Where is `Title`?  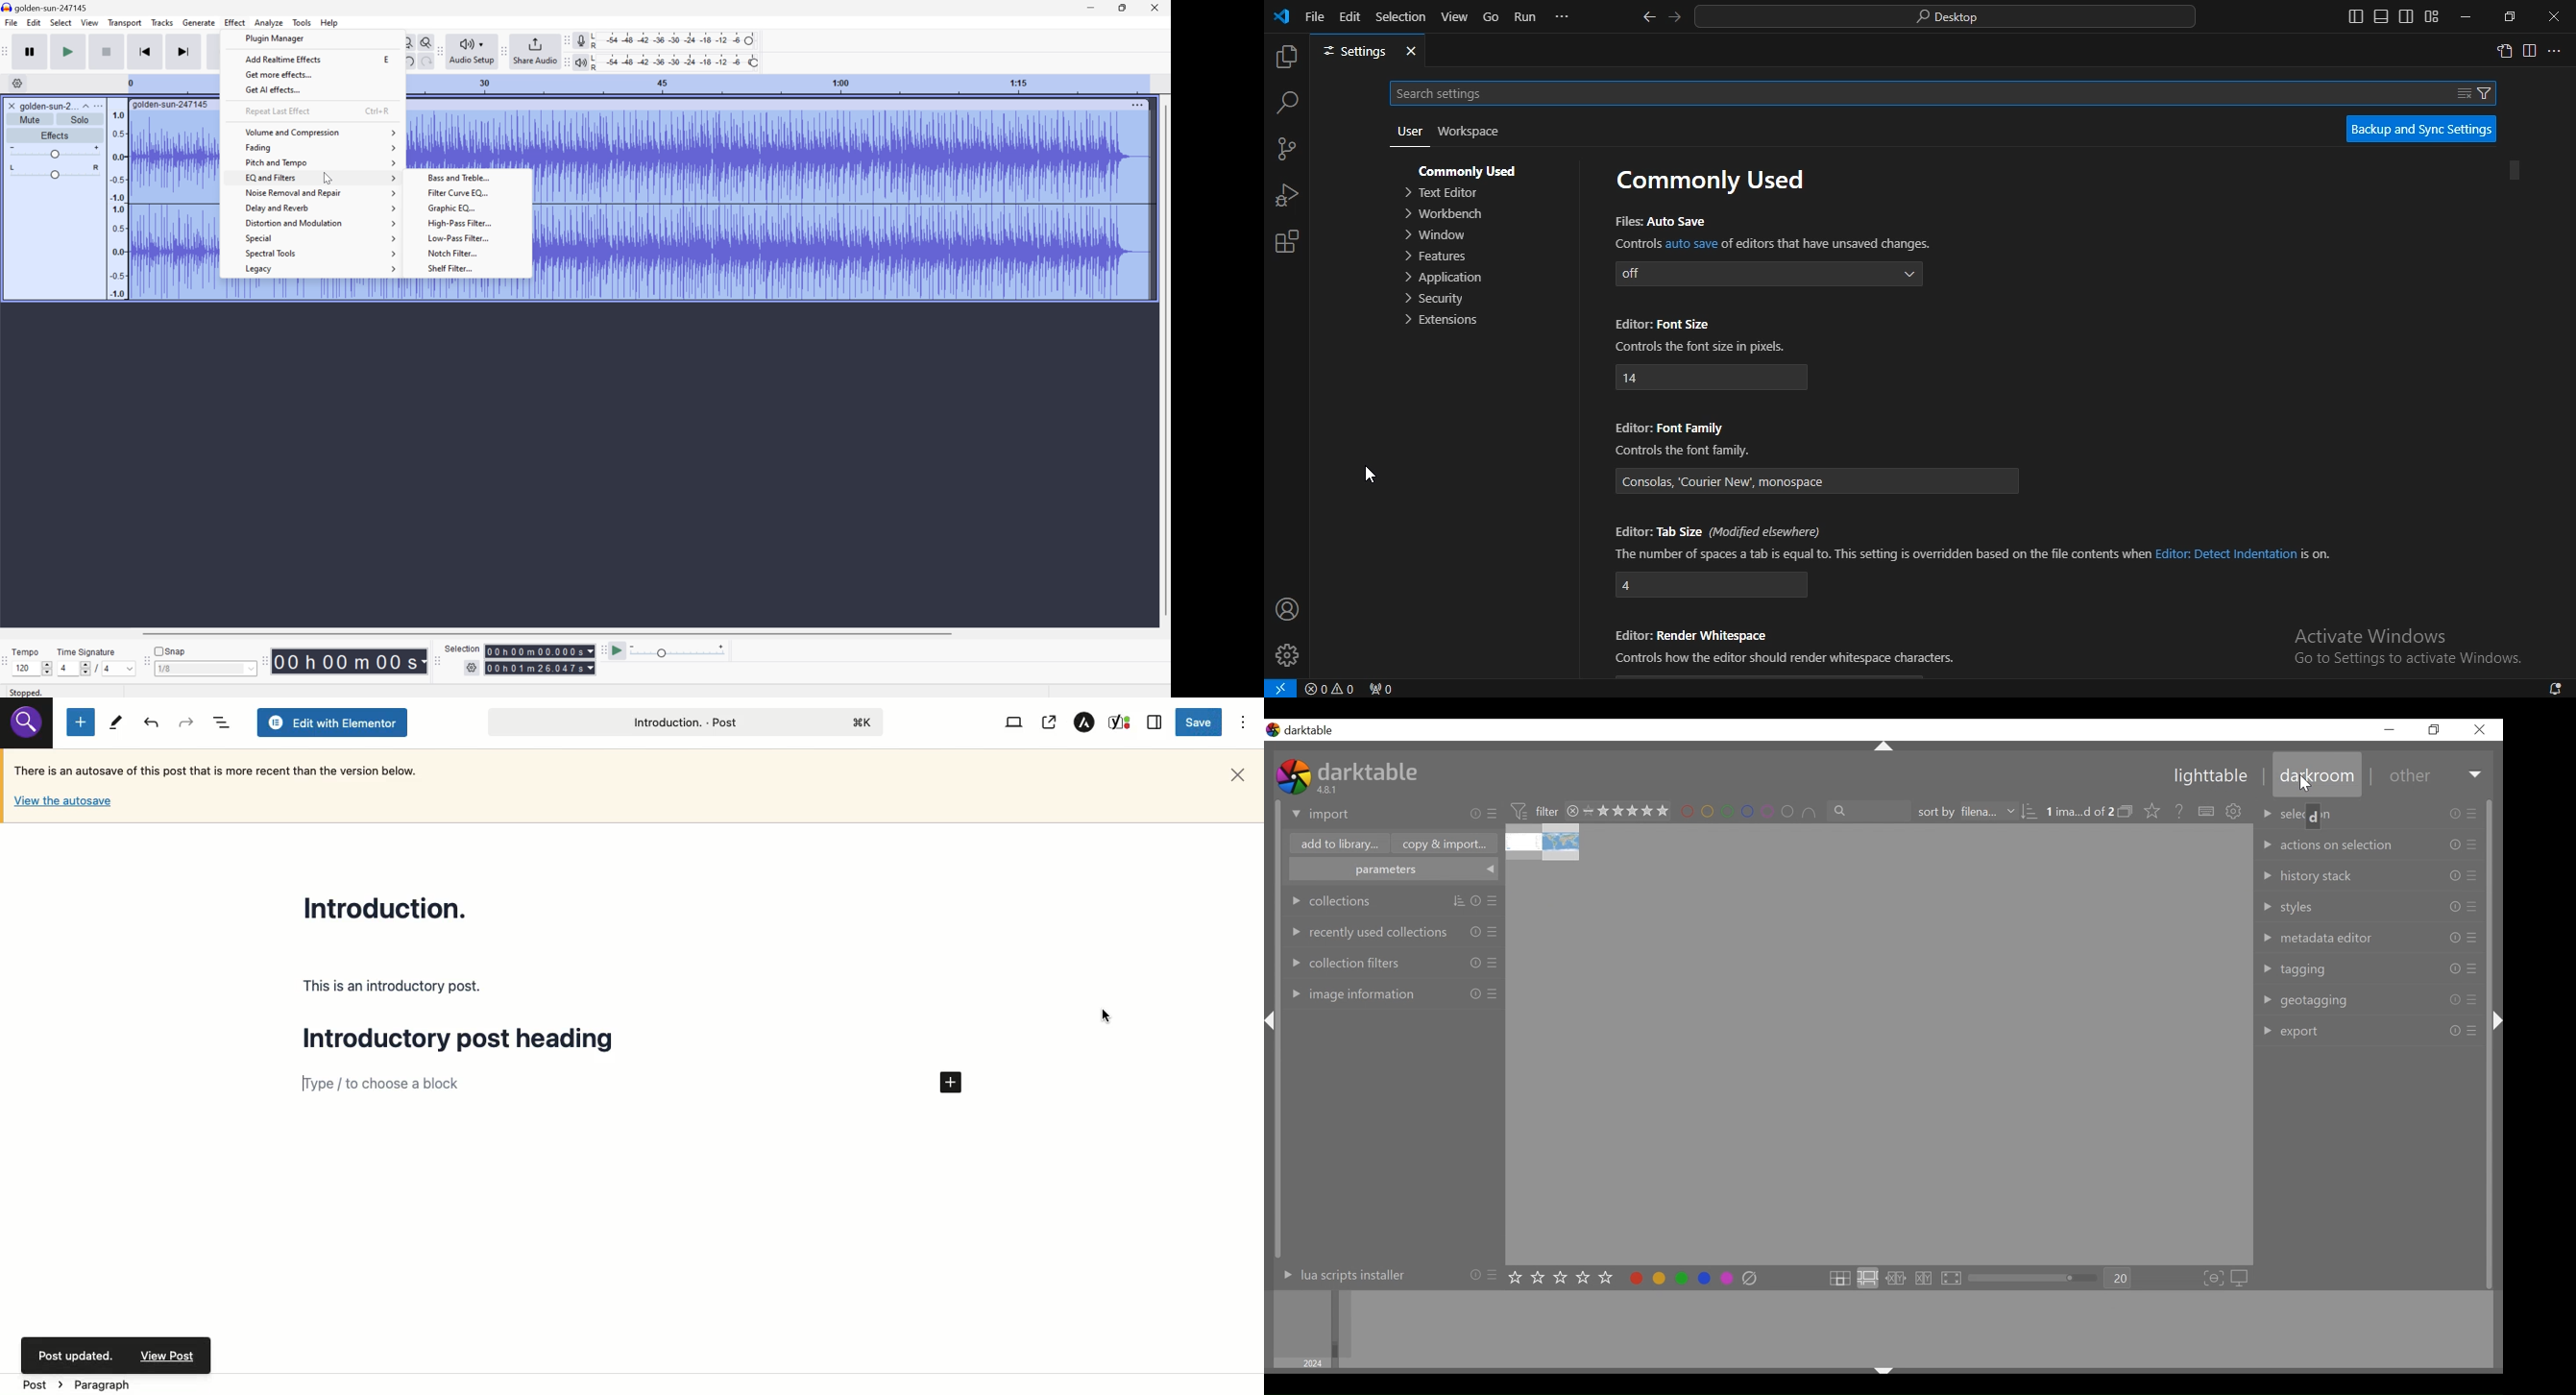
Title is located at coordinates (390, 907).